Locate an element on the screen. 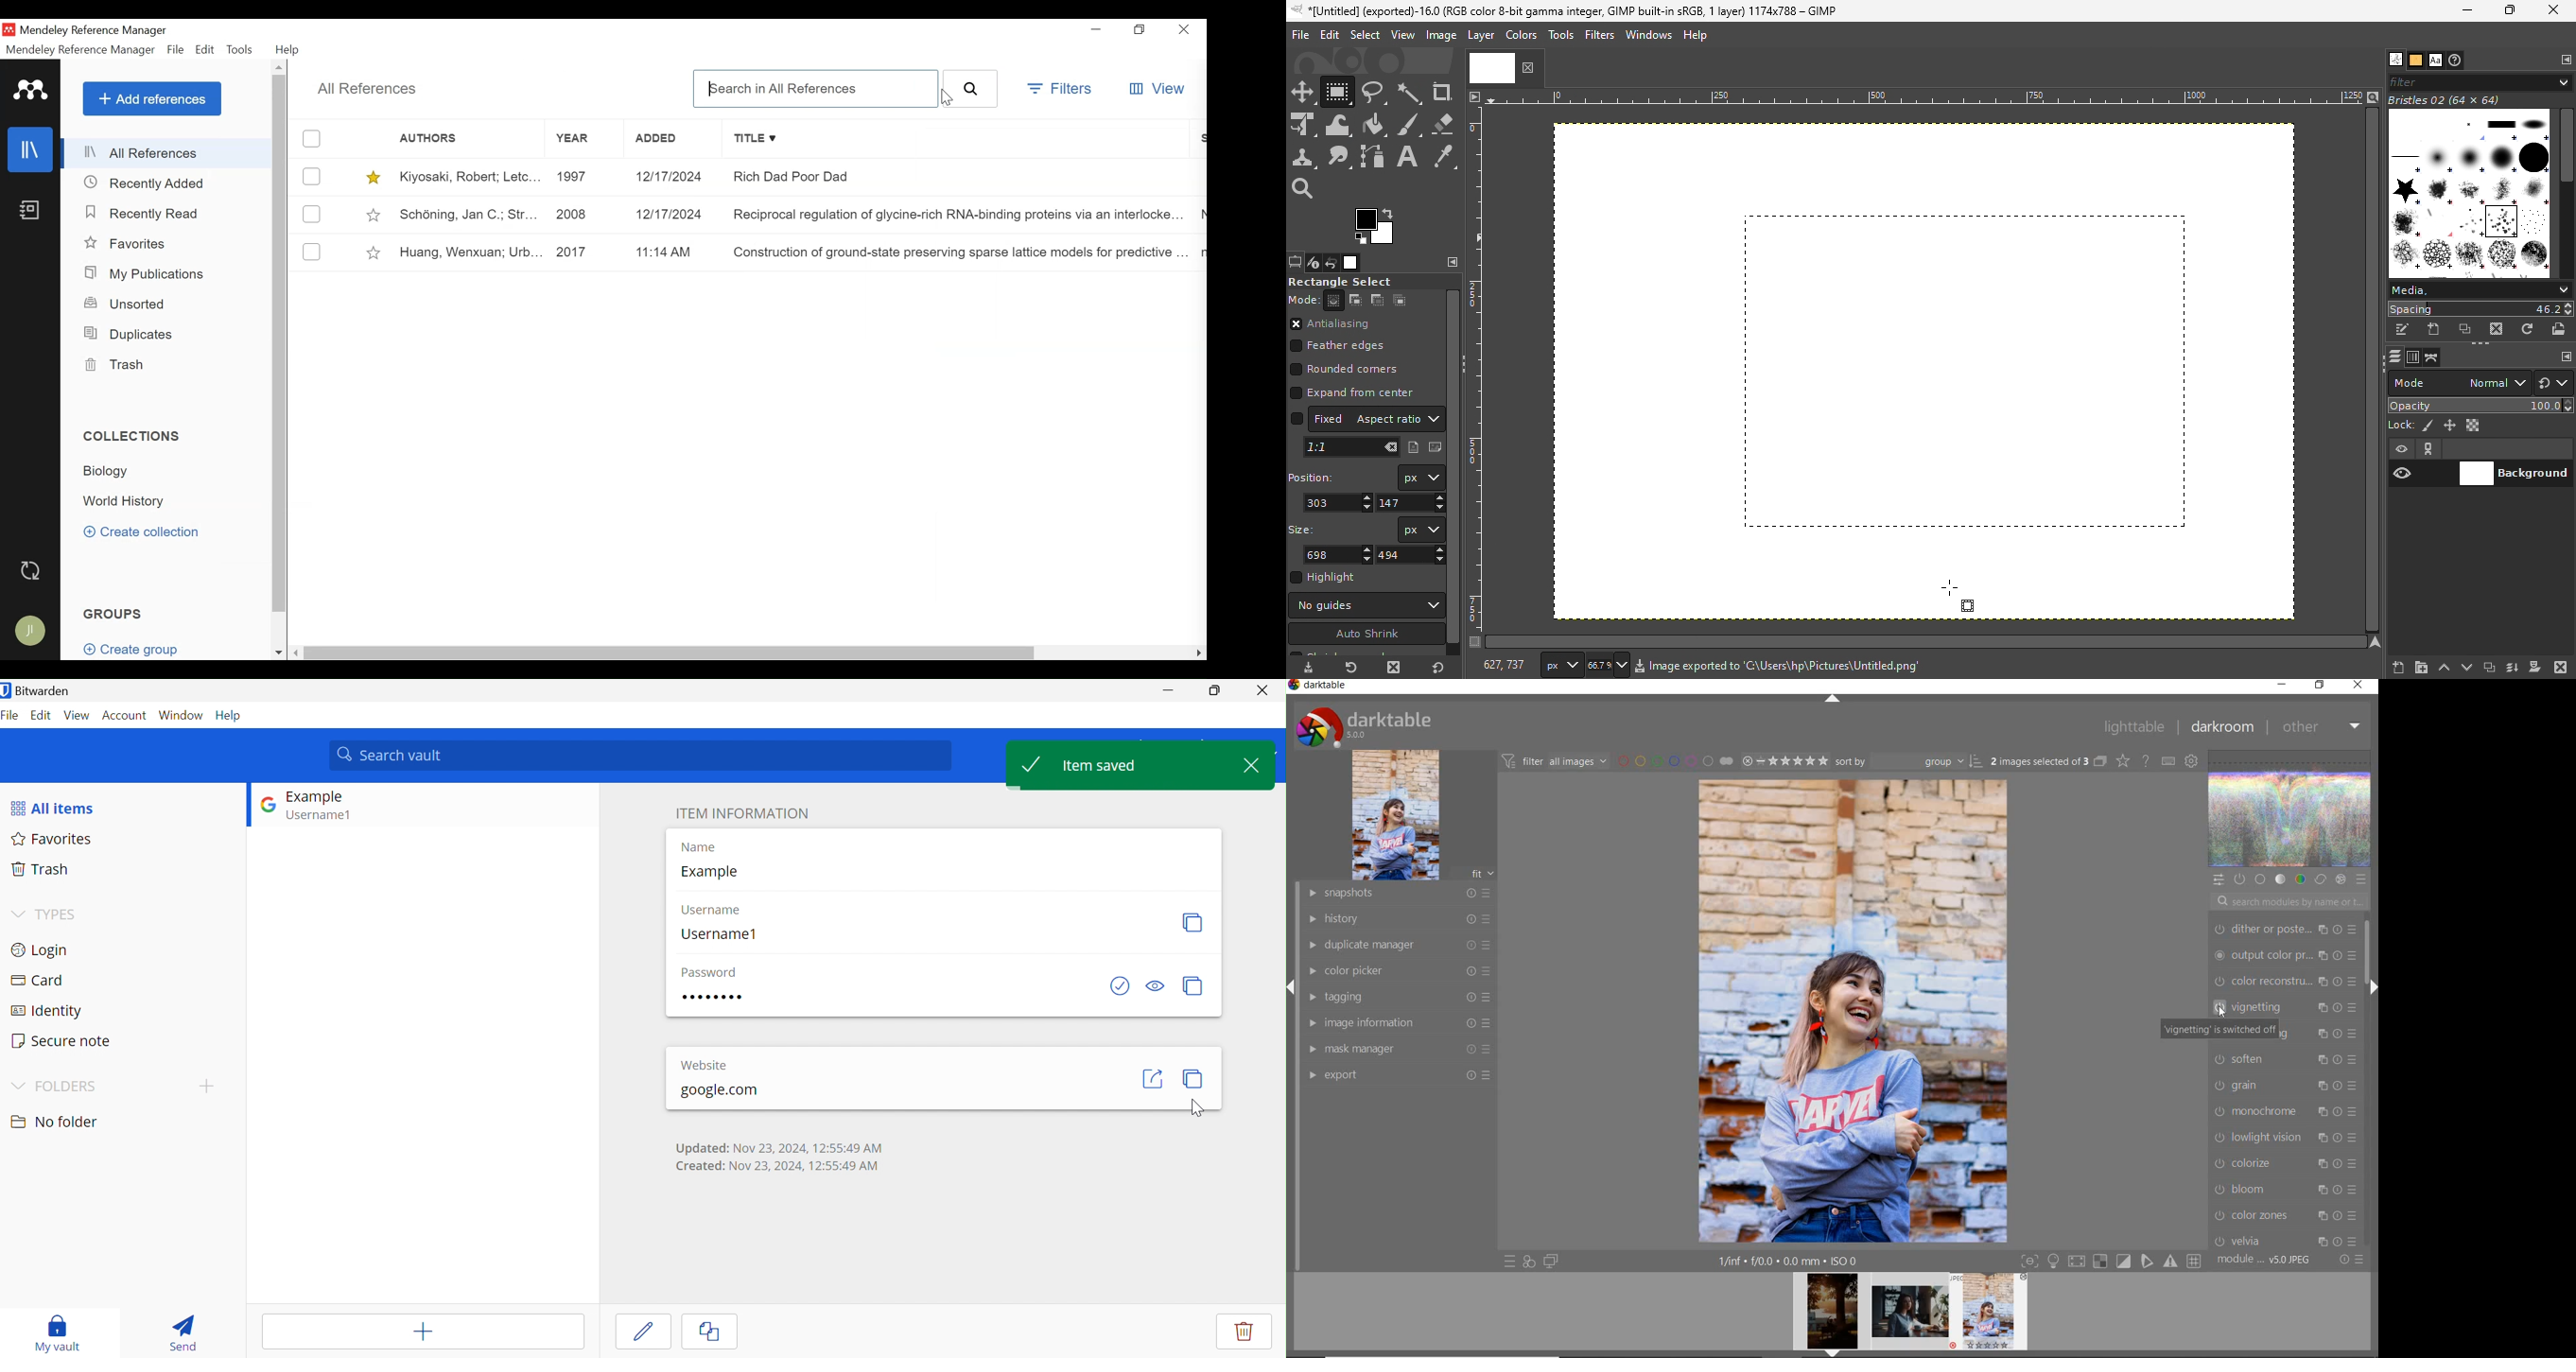 The image size is (2576, 1372). COLLAPSE GROUPED  IMAGES is located at coordinates (2100, 760).